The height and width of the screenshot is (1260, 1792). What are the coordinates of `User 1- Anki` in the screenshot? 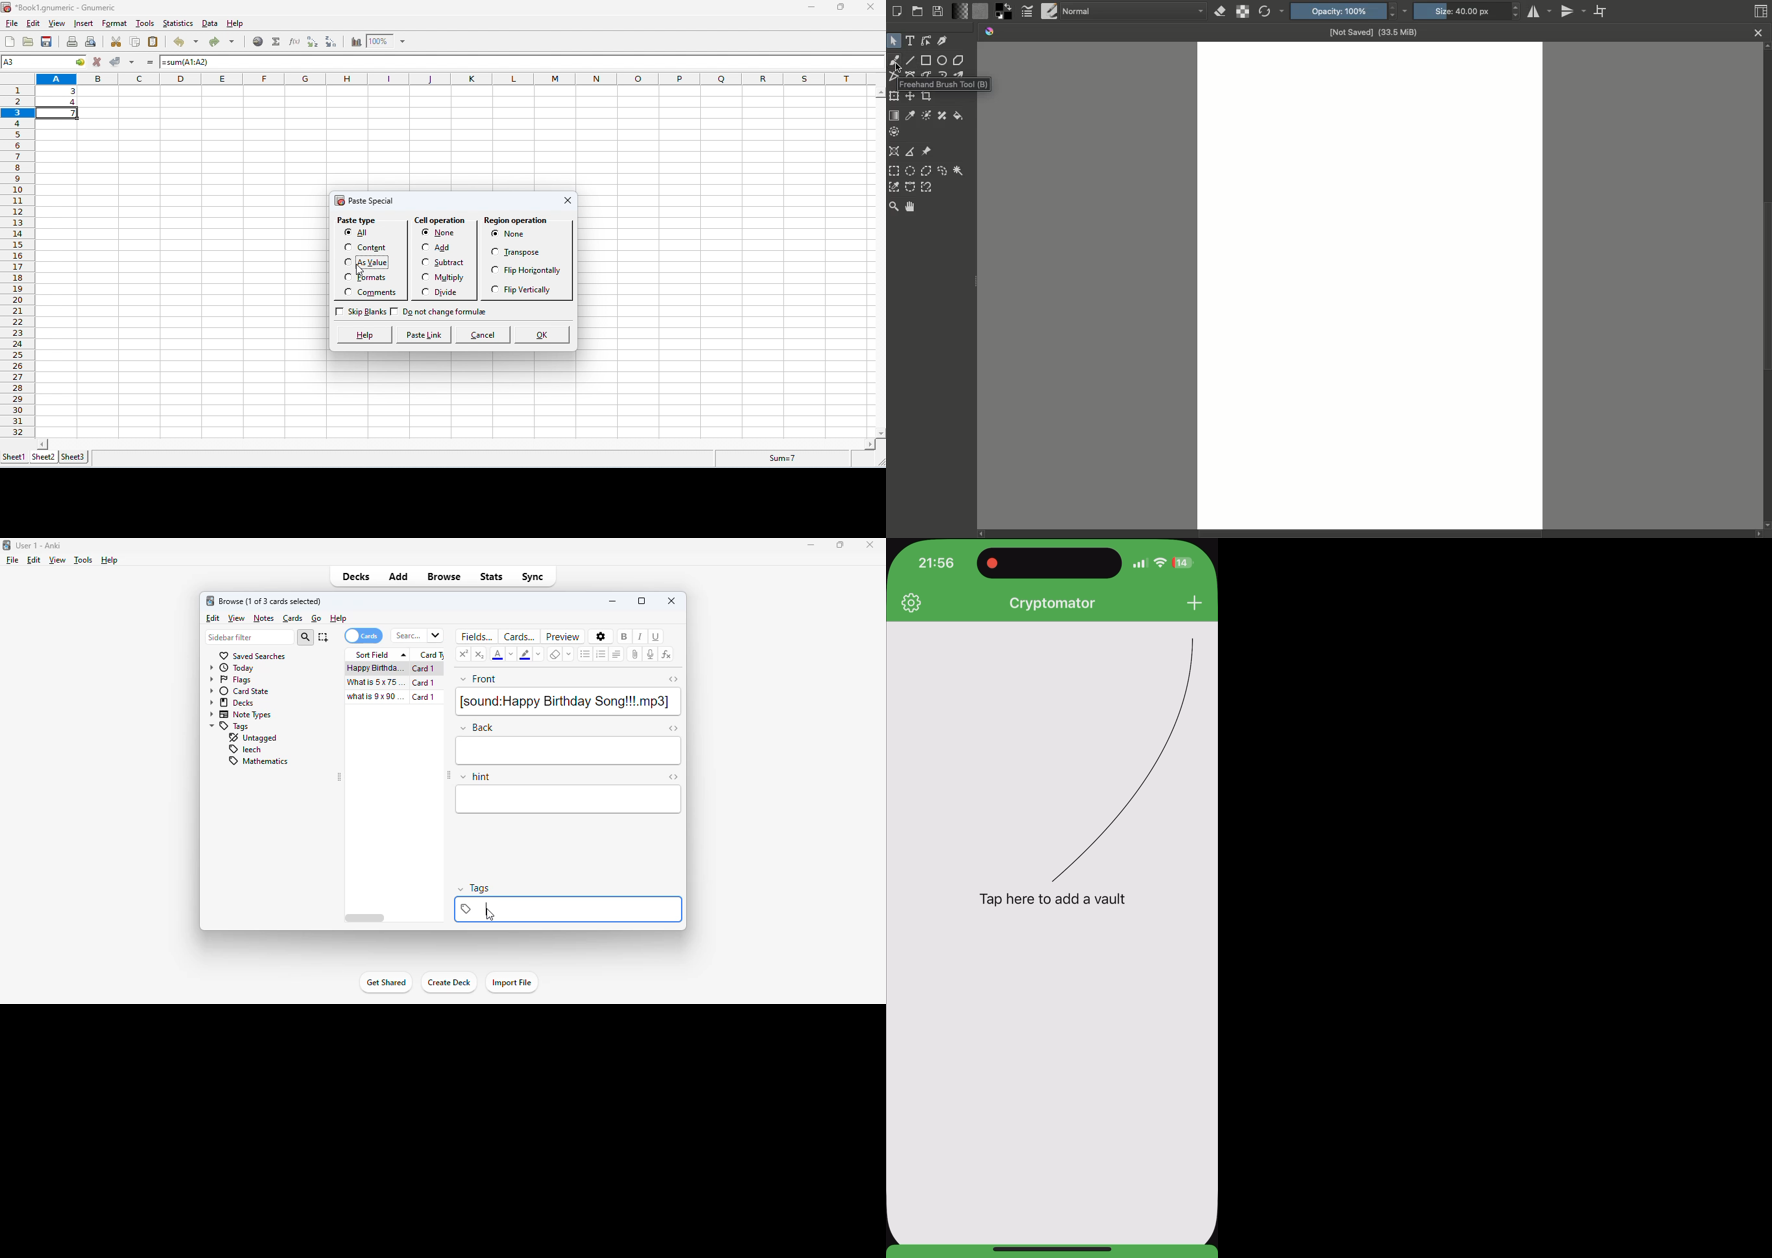 It's located at (40, 546).